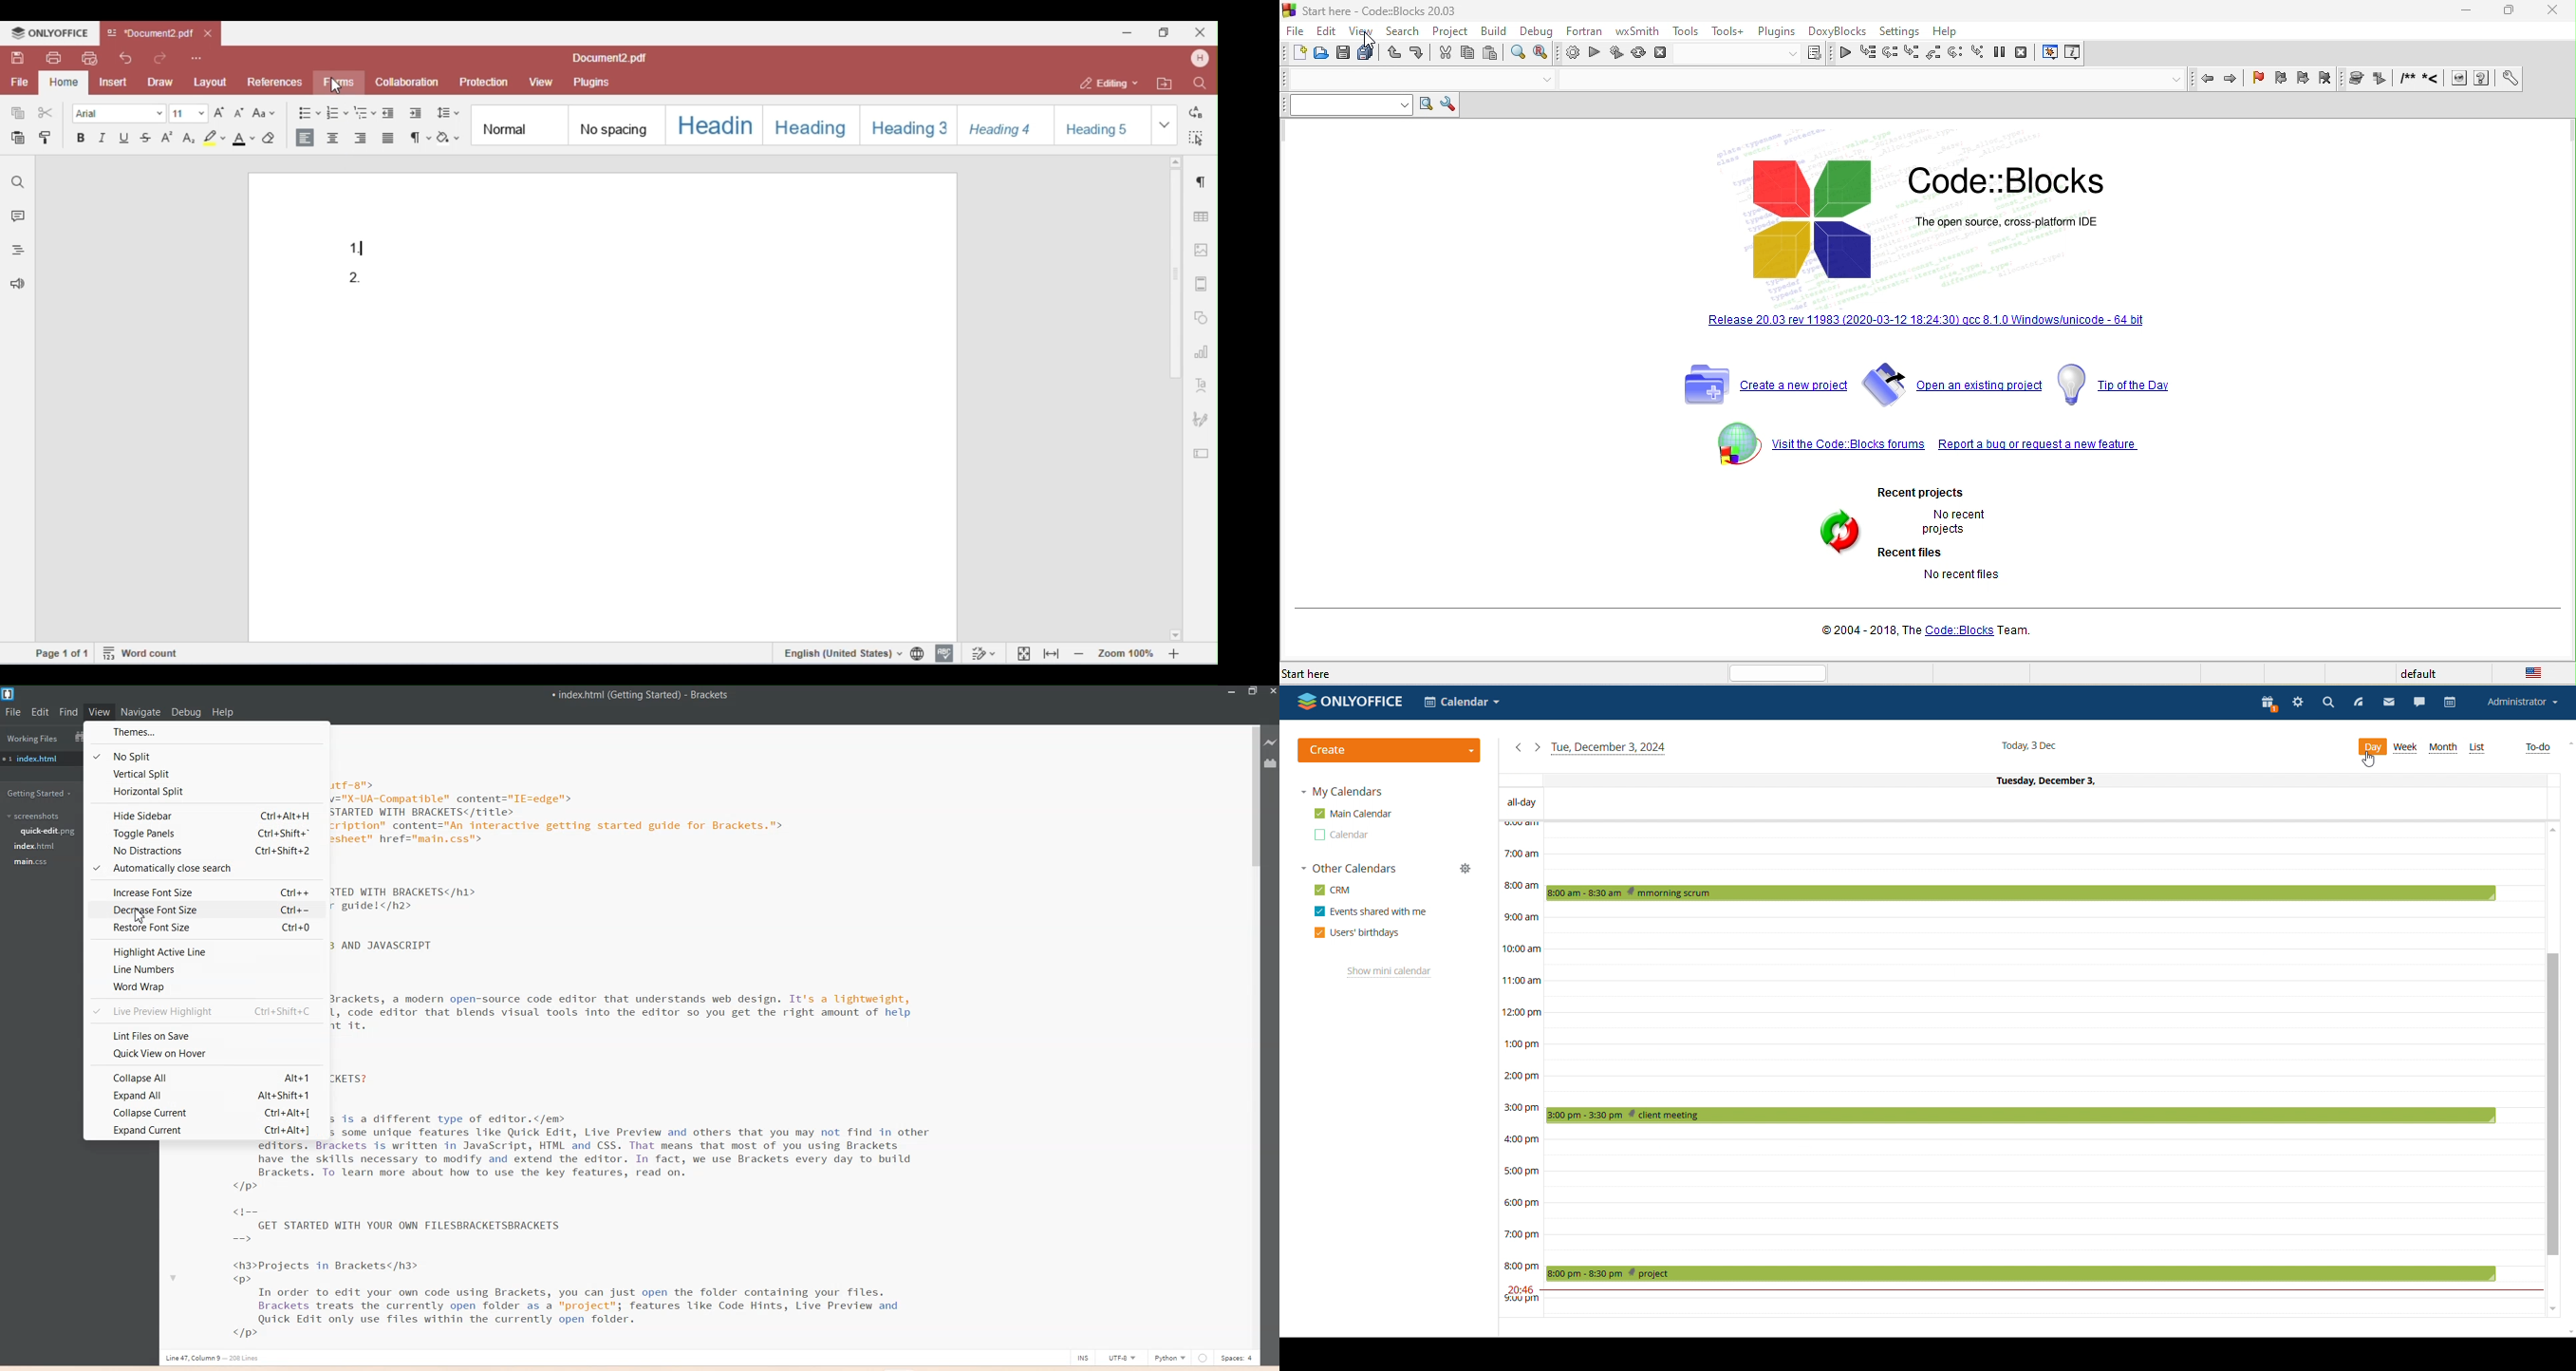 This screenshot has width=2576, height=1372. I want to click on Text 2, so click(640, 1032).